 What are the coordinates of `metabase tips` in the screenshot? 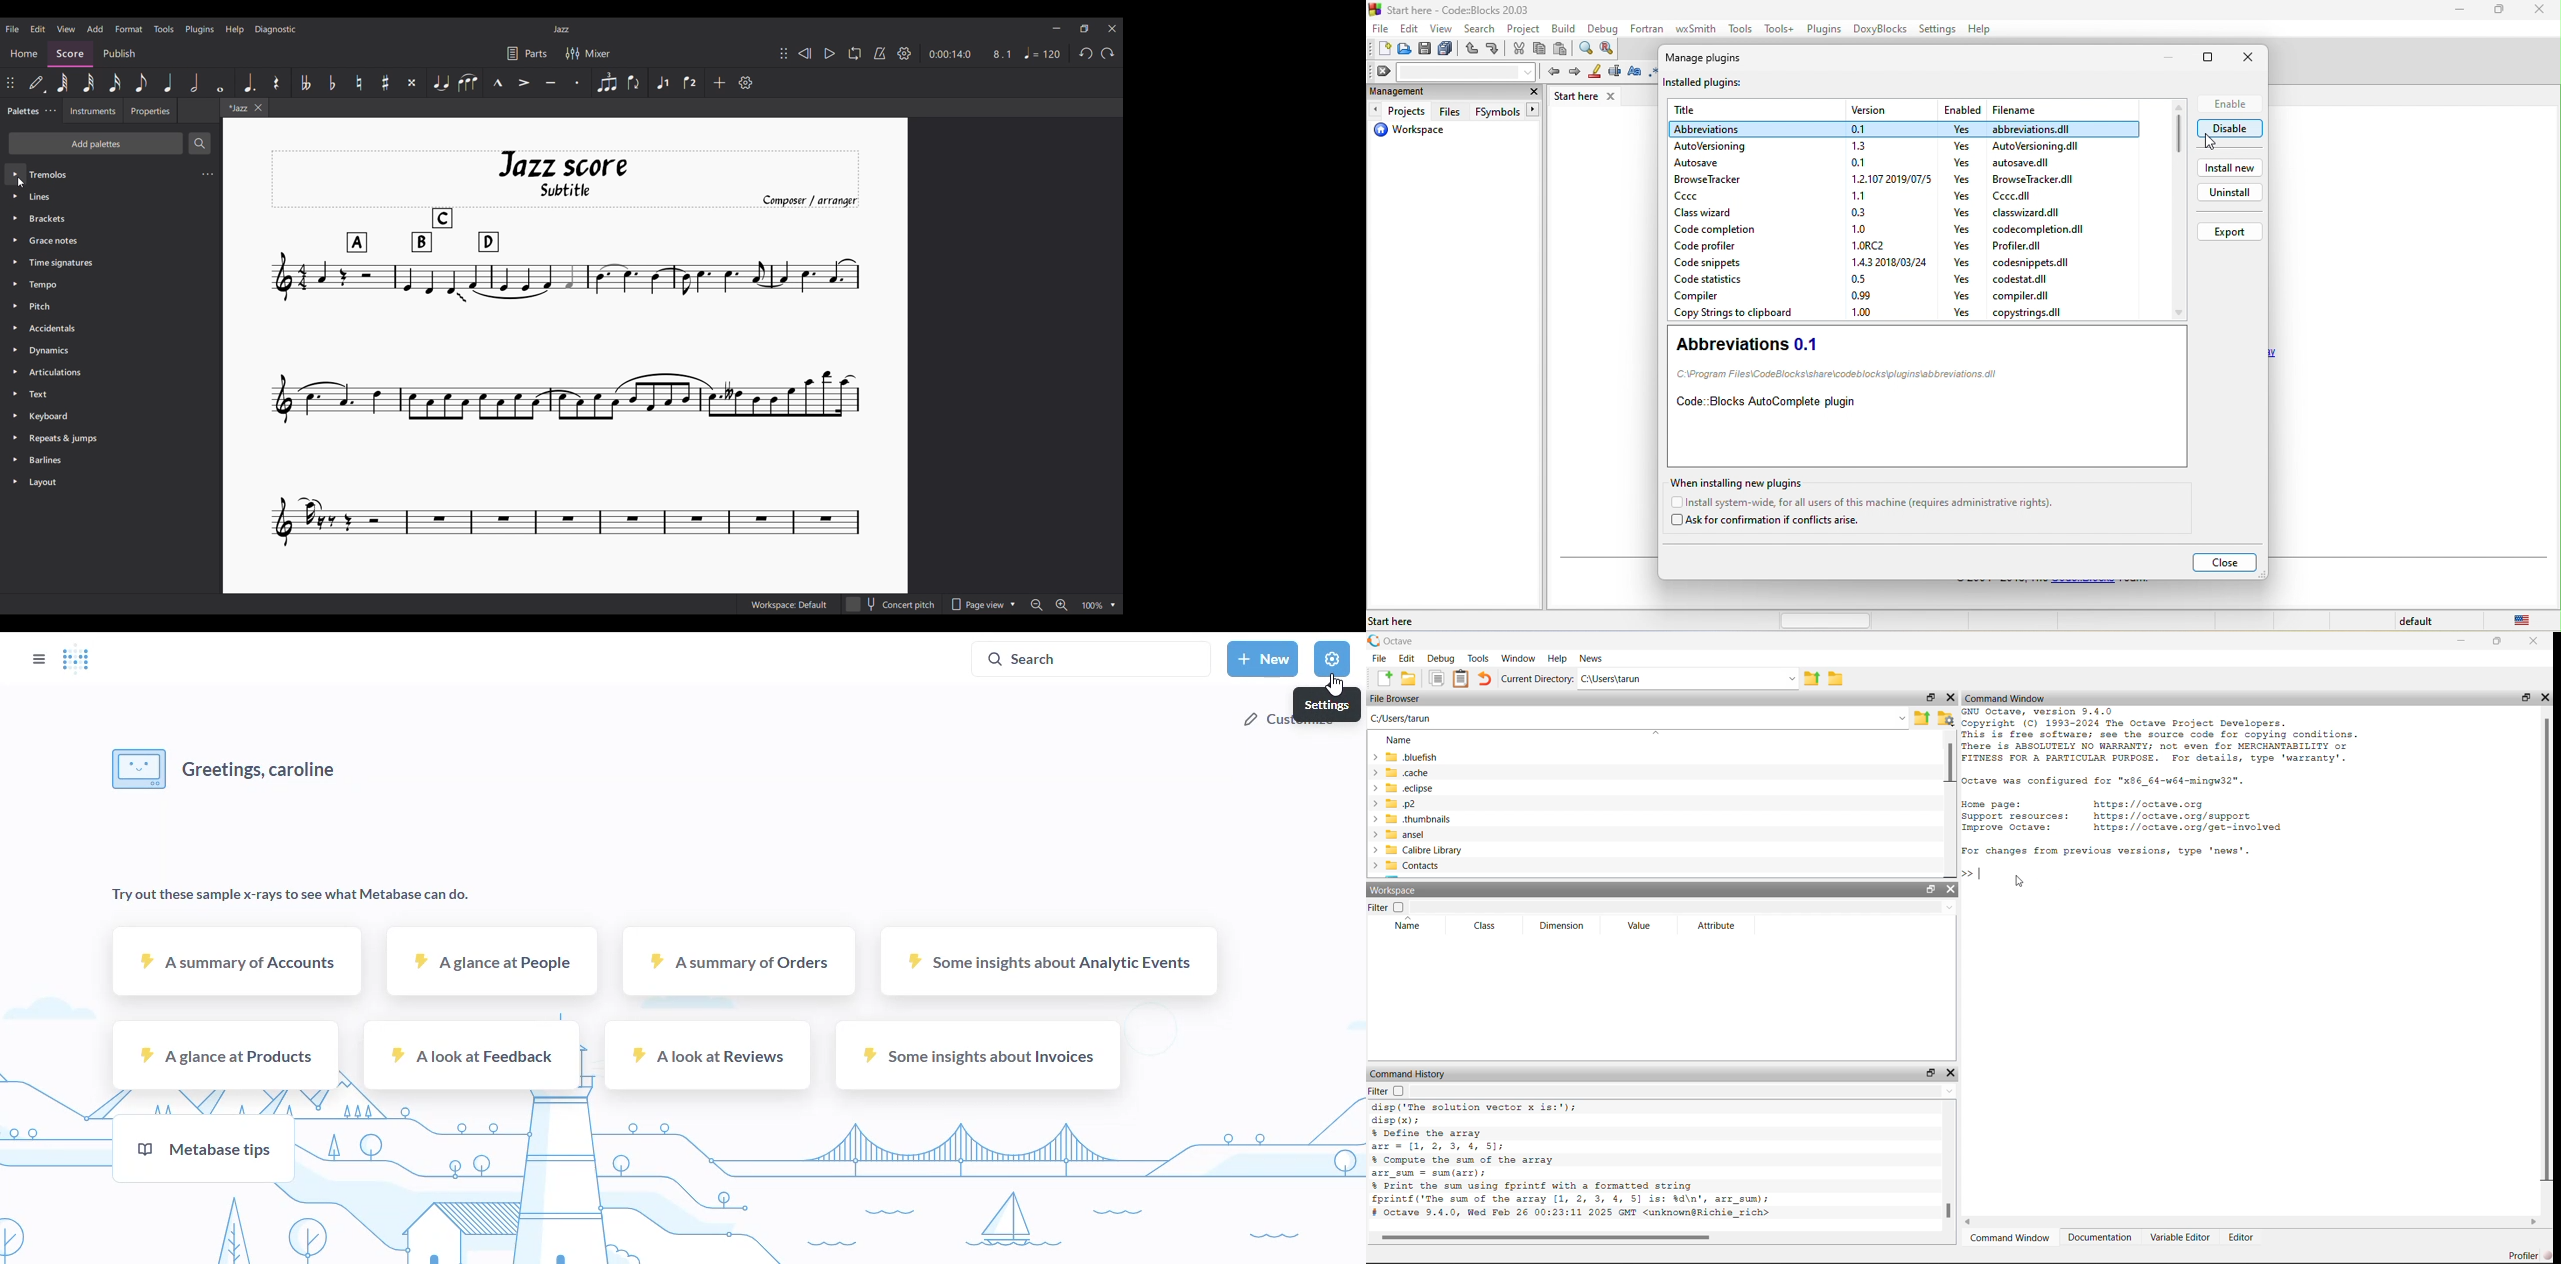 It's located at (203, 1148).